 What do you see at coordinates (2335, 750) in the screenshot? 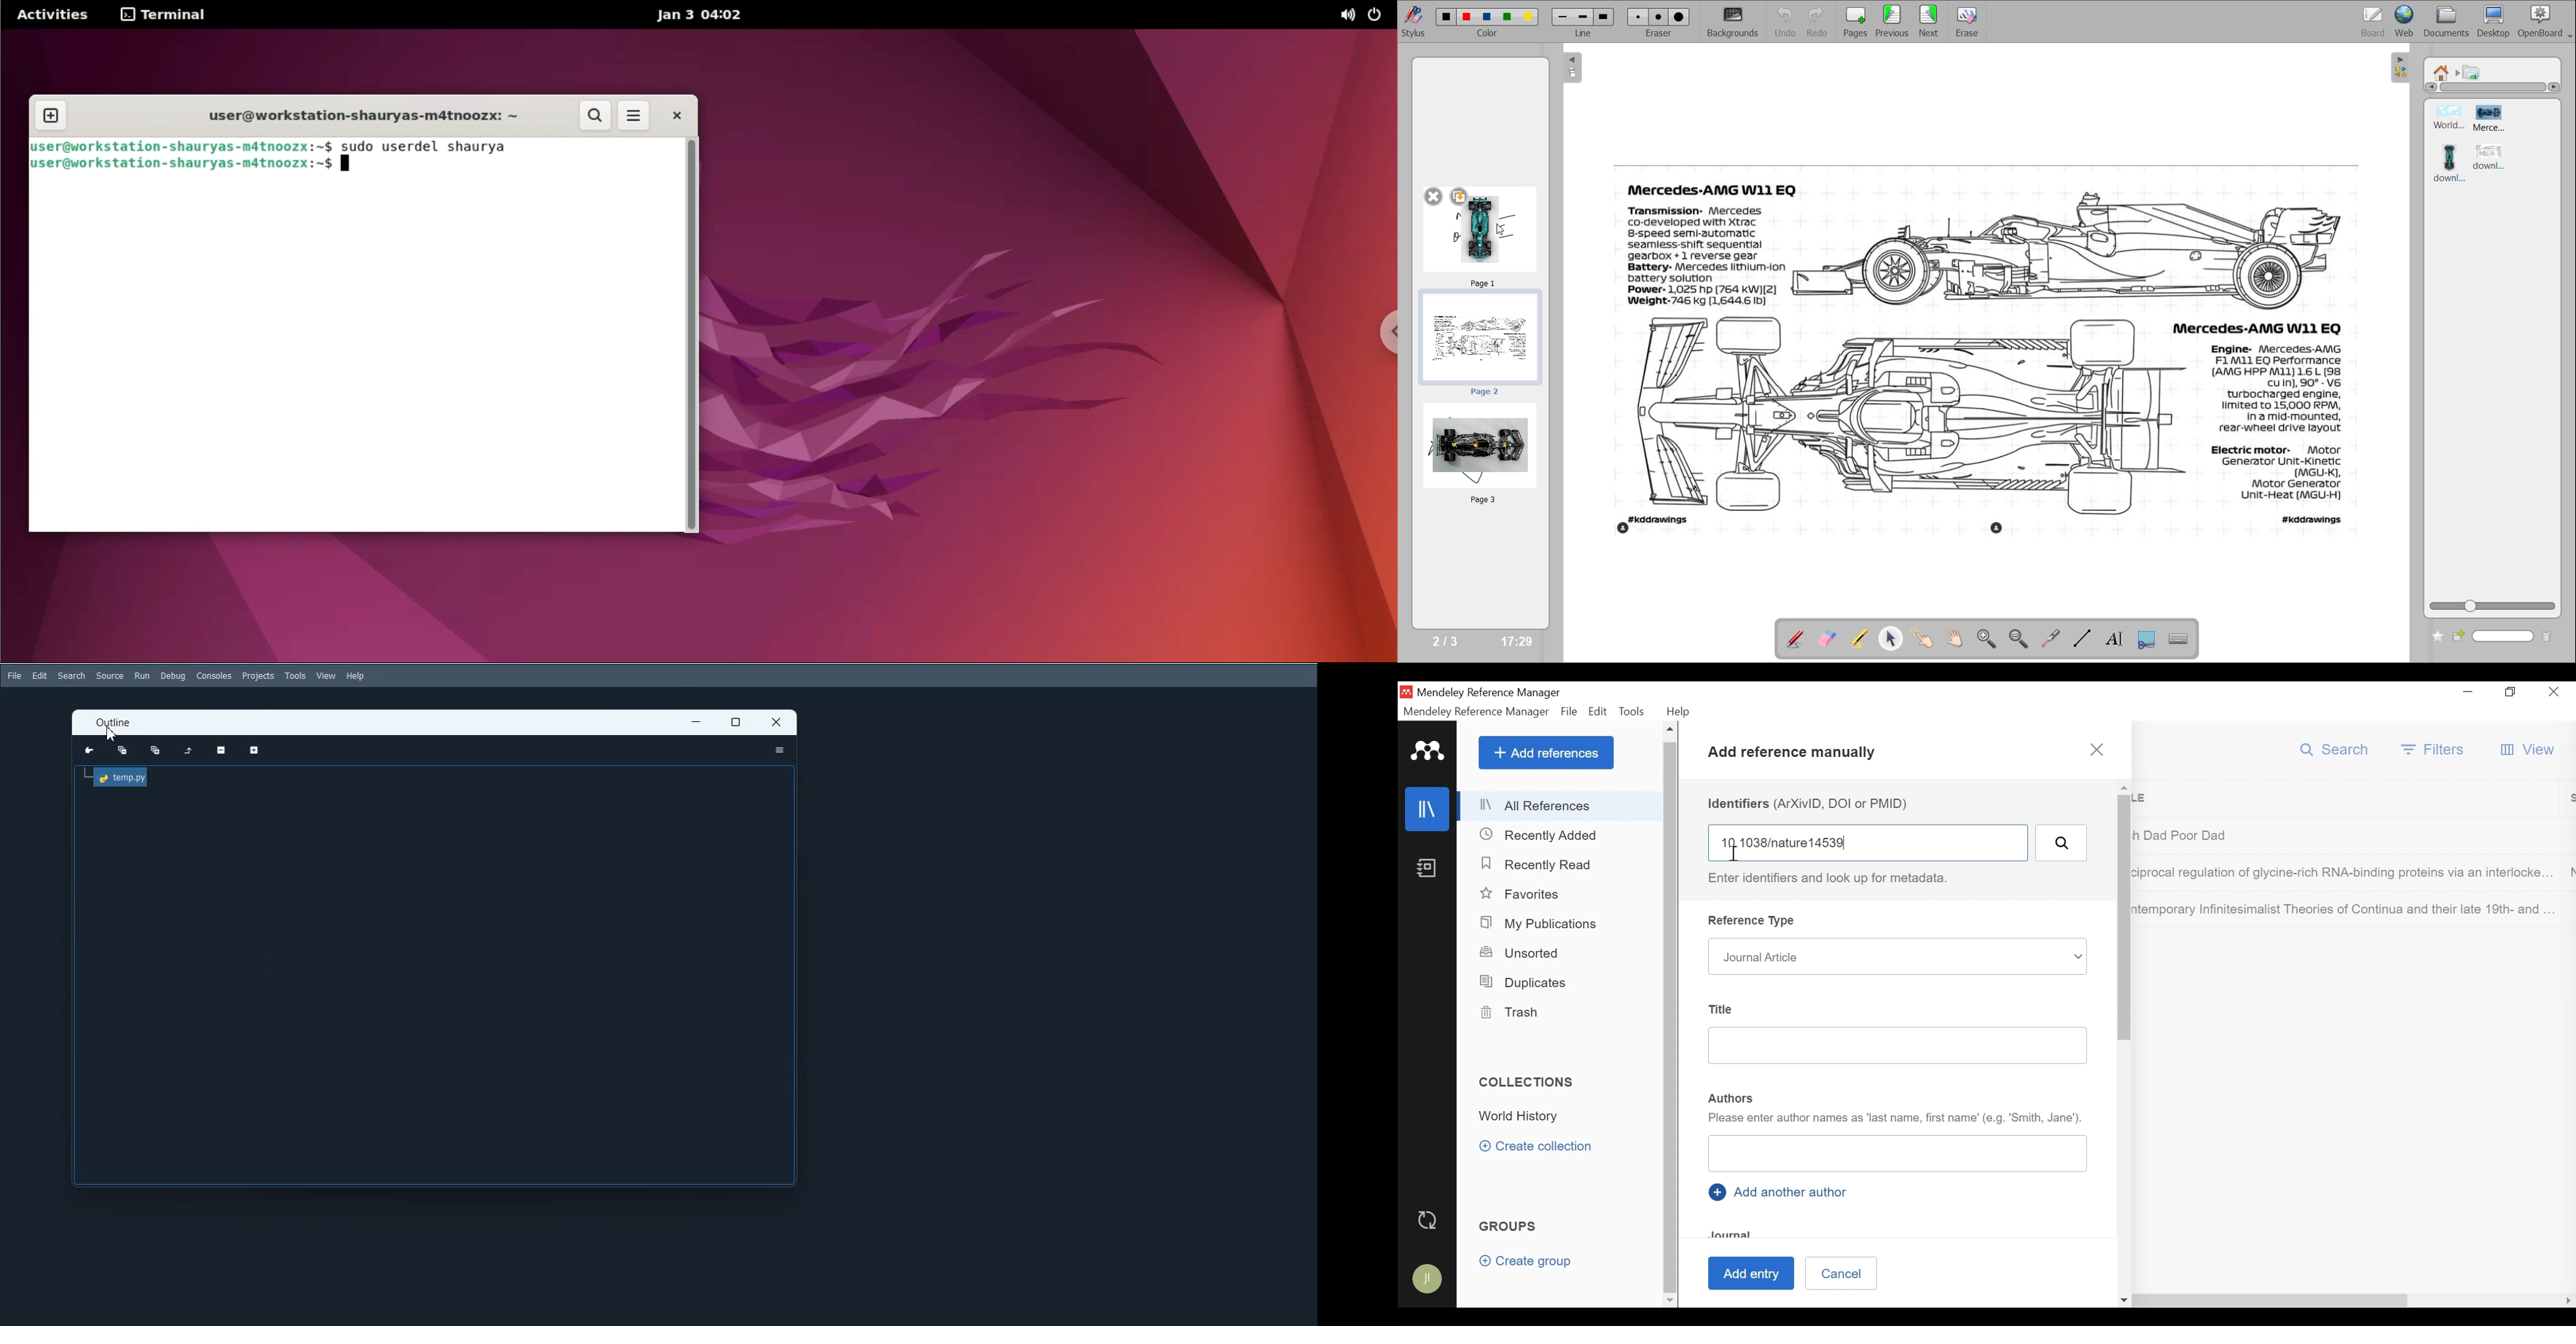
I see `Search` at bounding box center [2335, 750].